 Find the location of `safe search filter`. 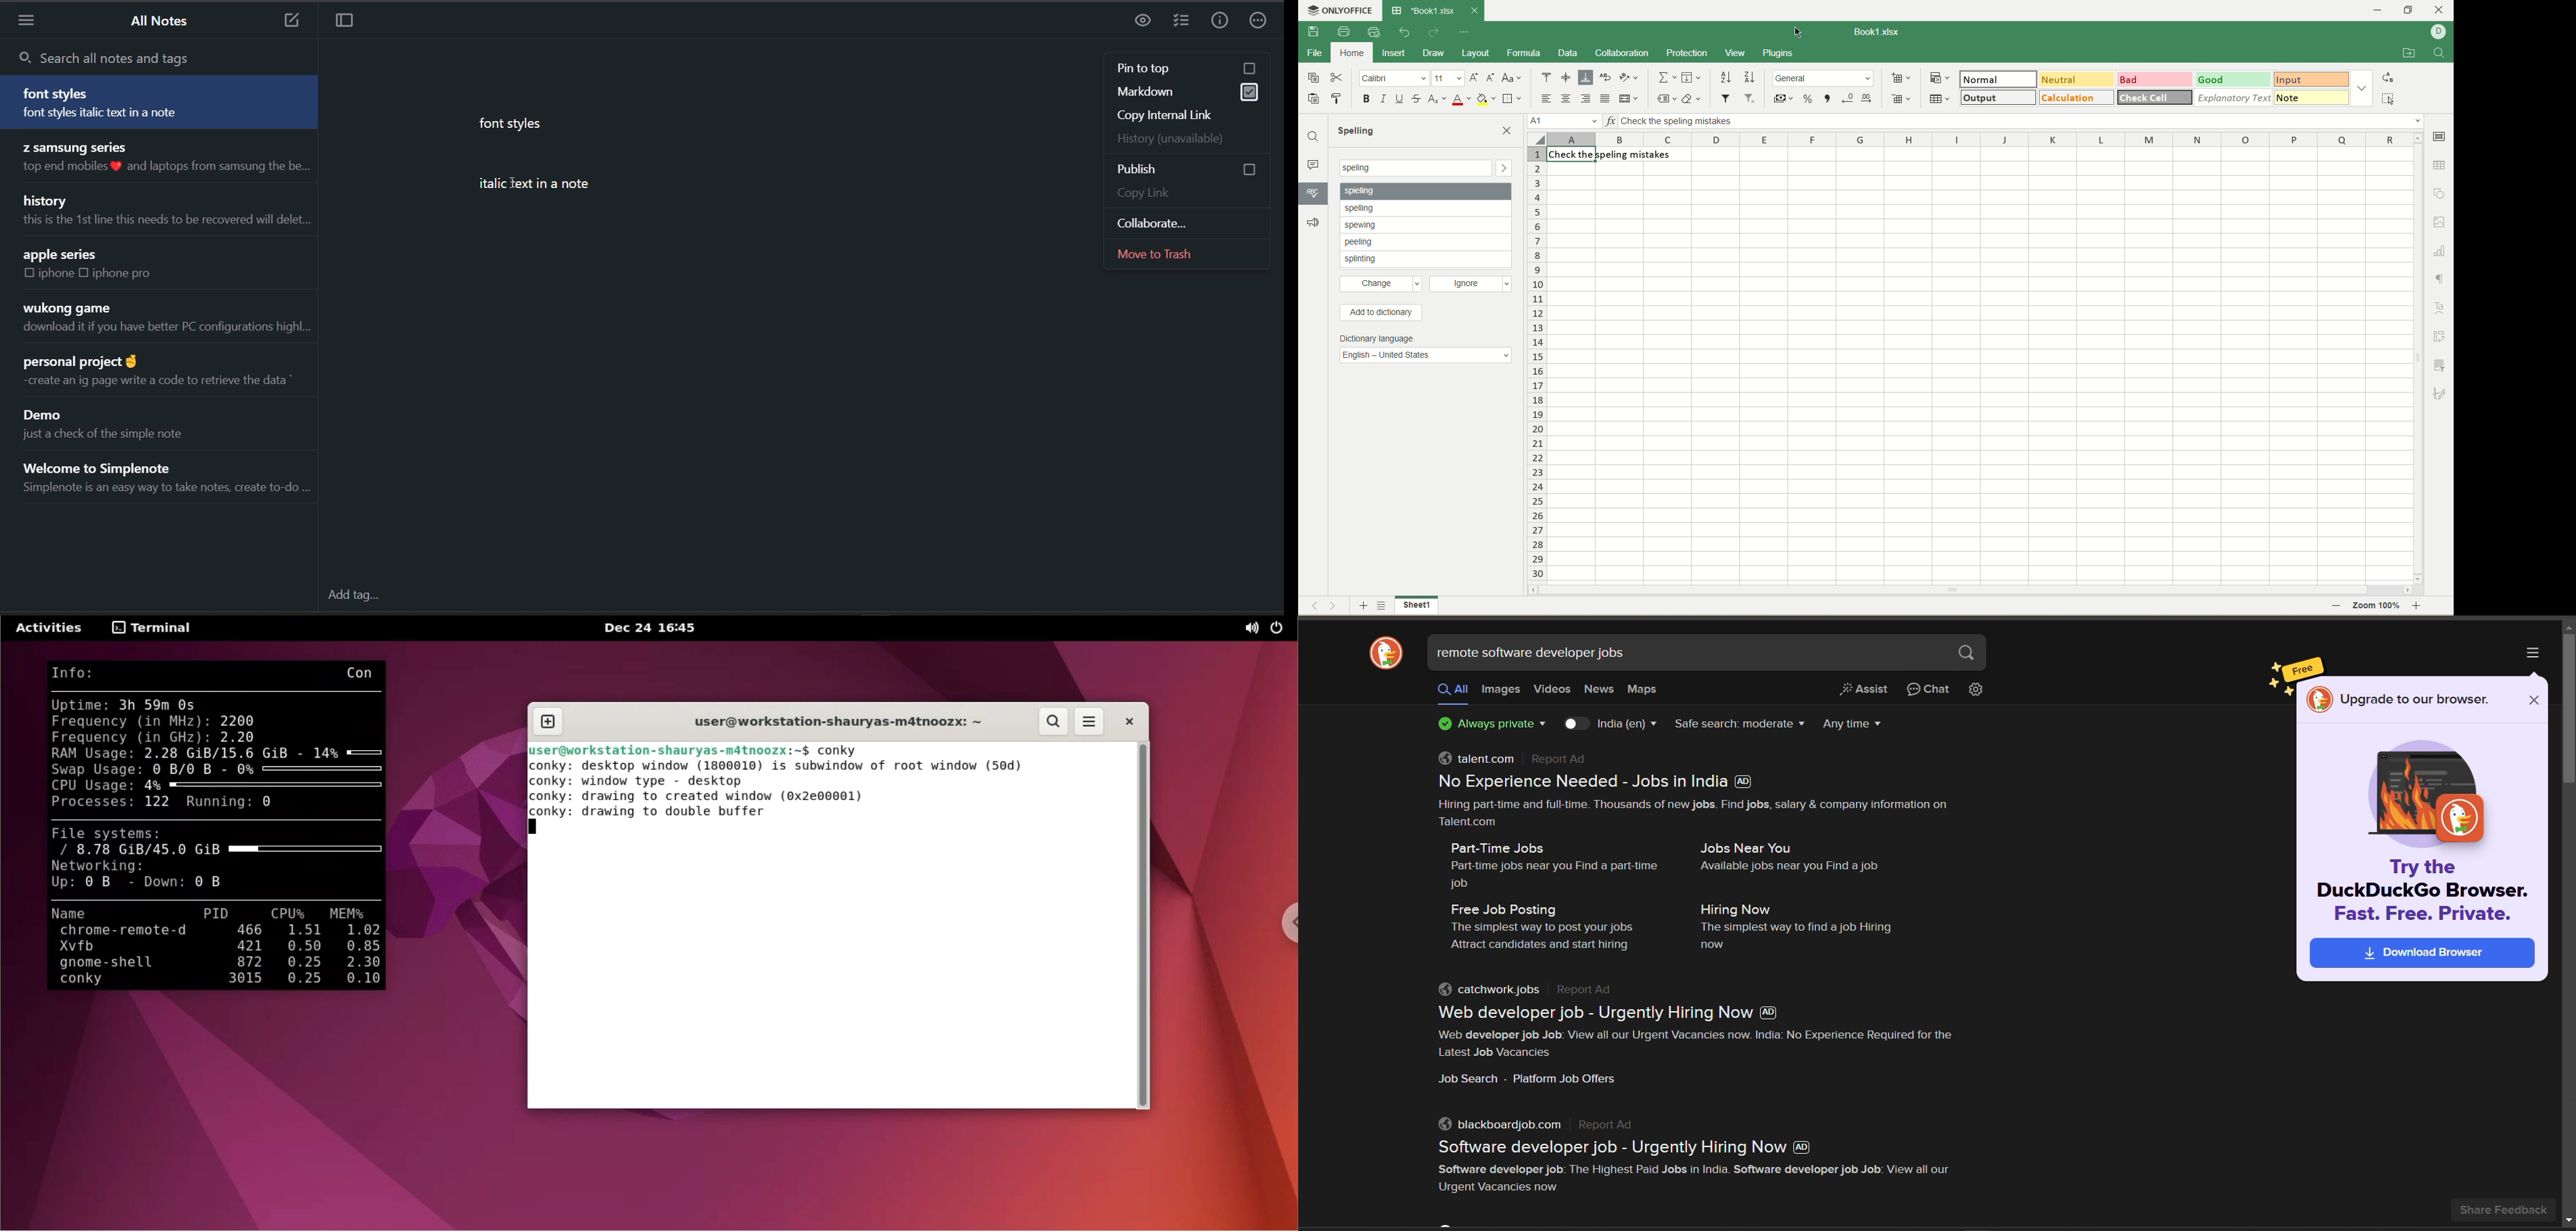

safe search filter is located at coordinates (1741, 724).